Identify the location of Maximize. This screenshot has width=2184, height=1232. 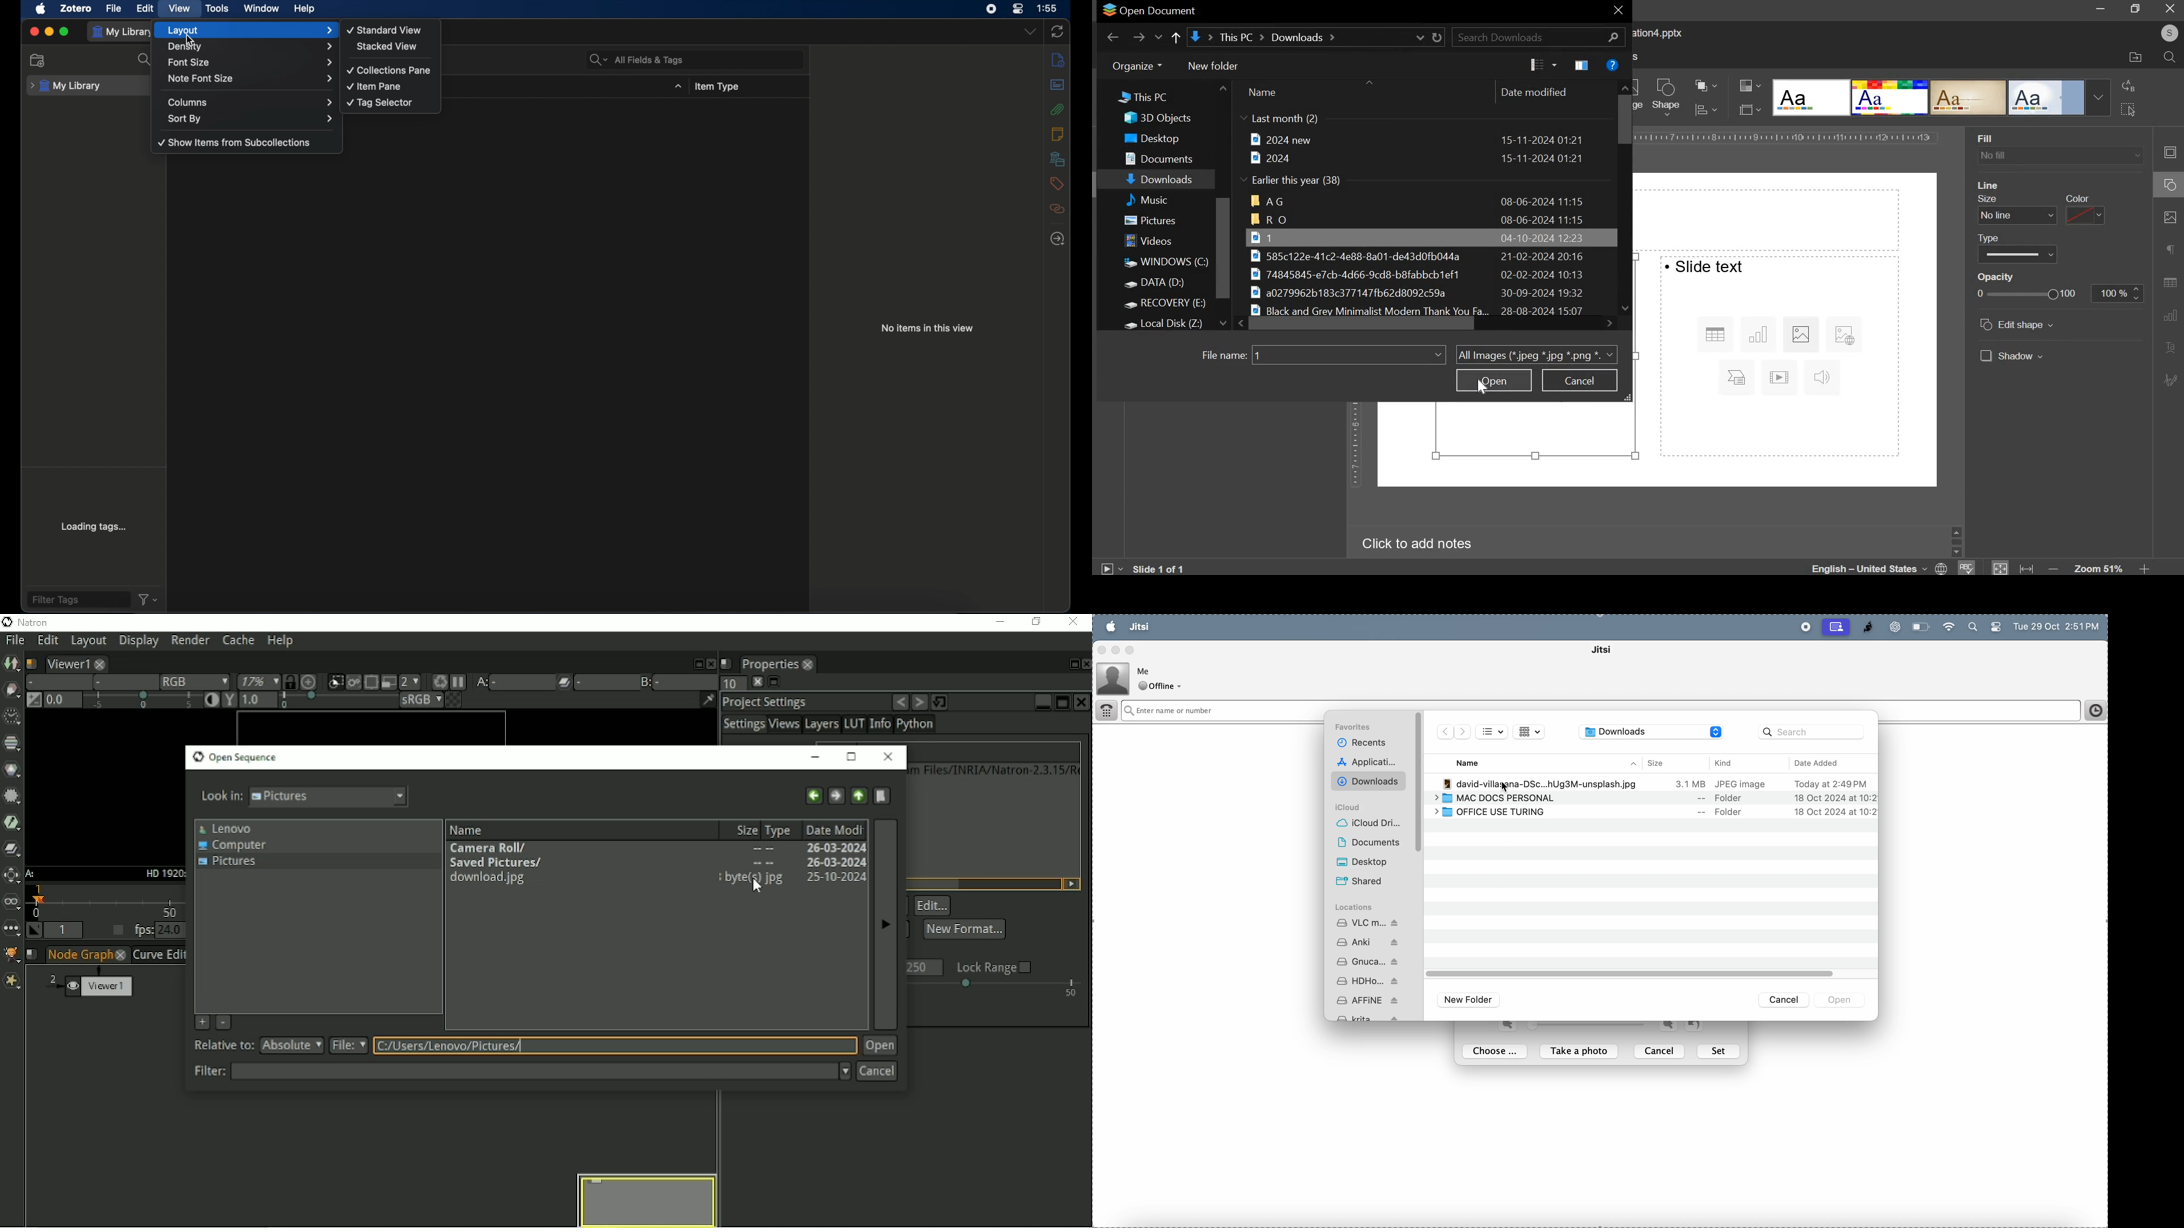
(852, 756).